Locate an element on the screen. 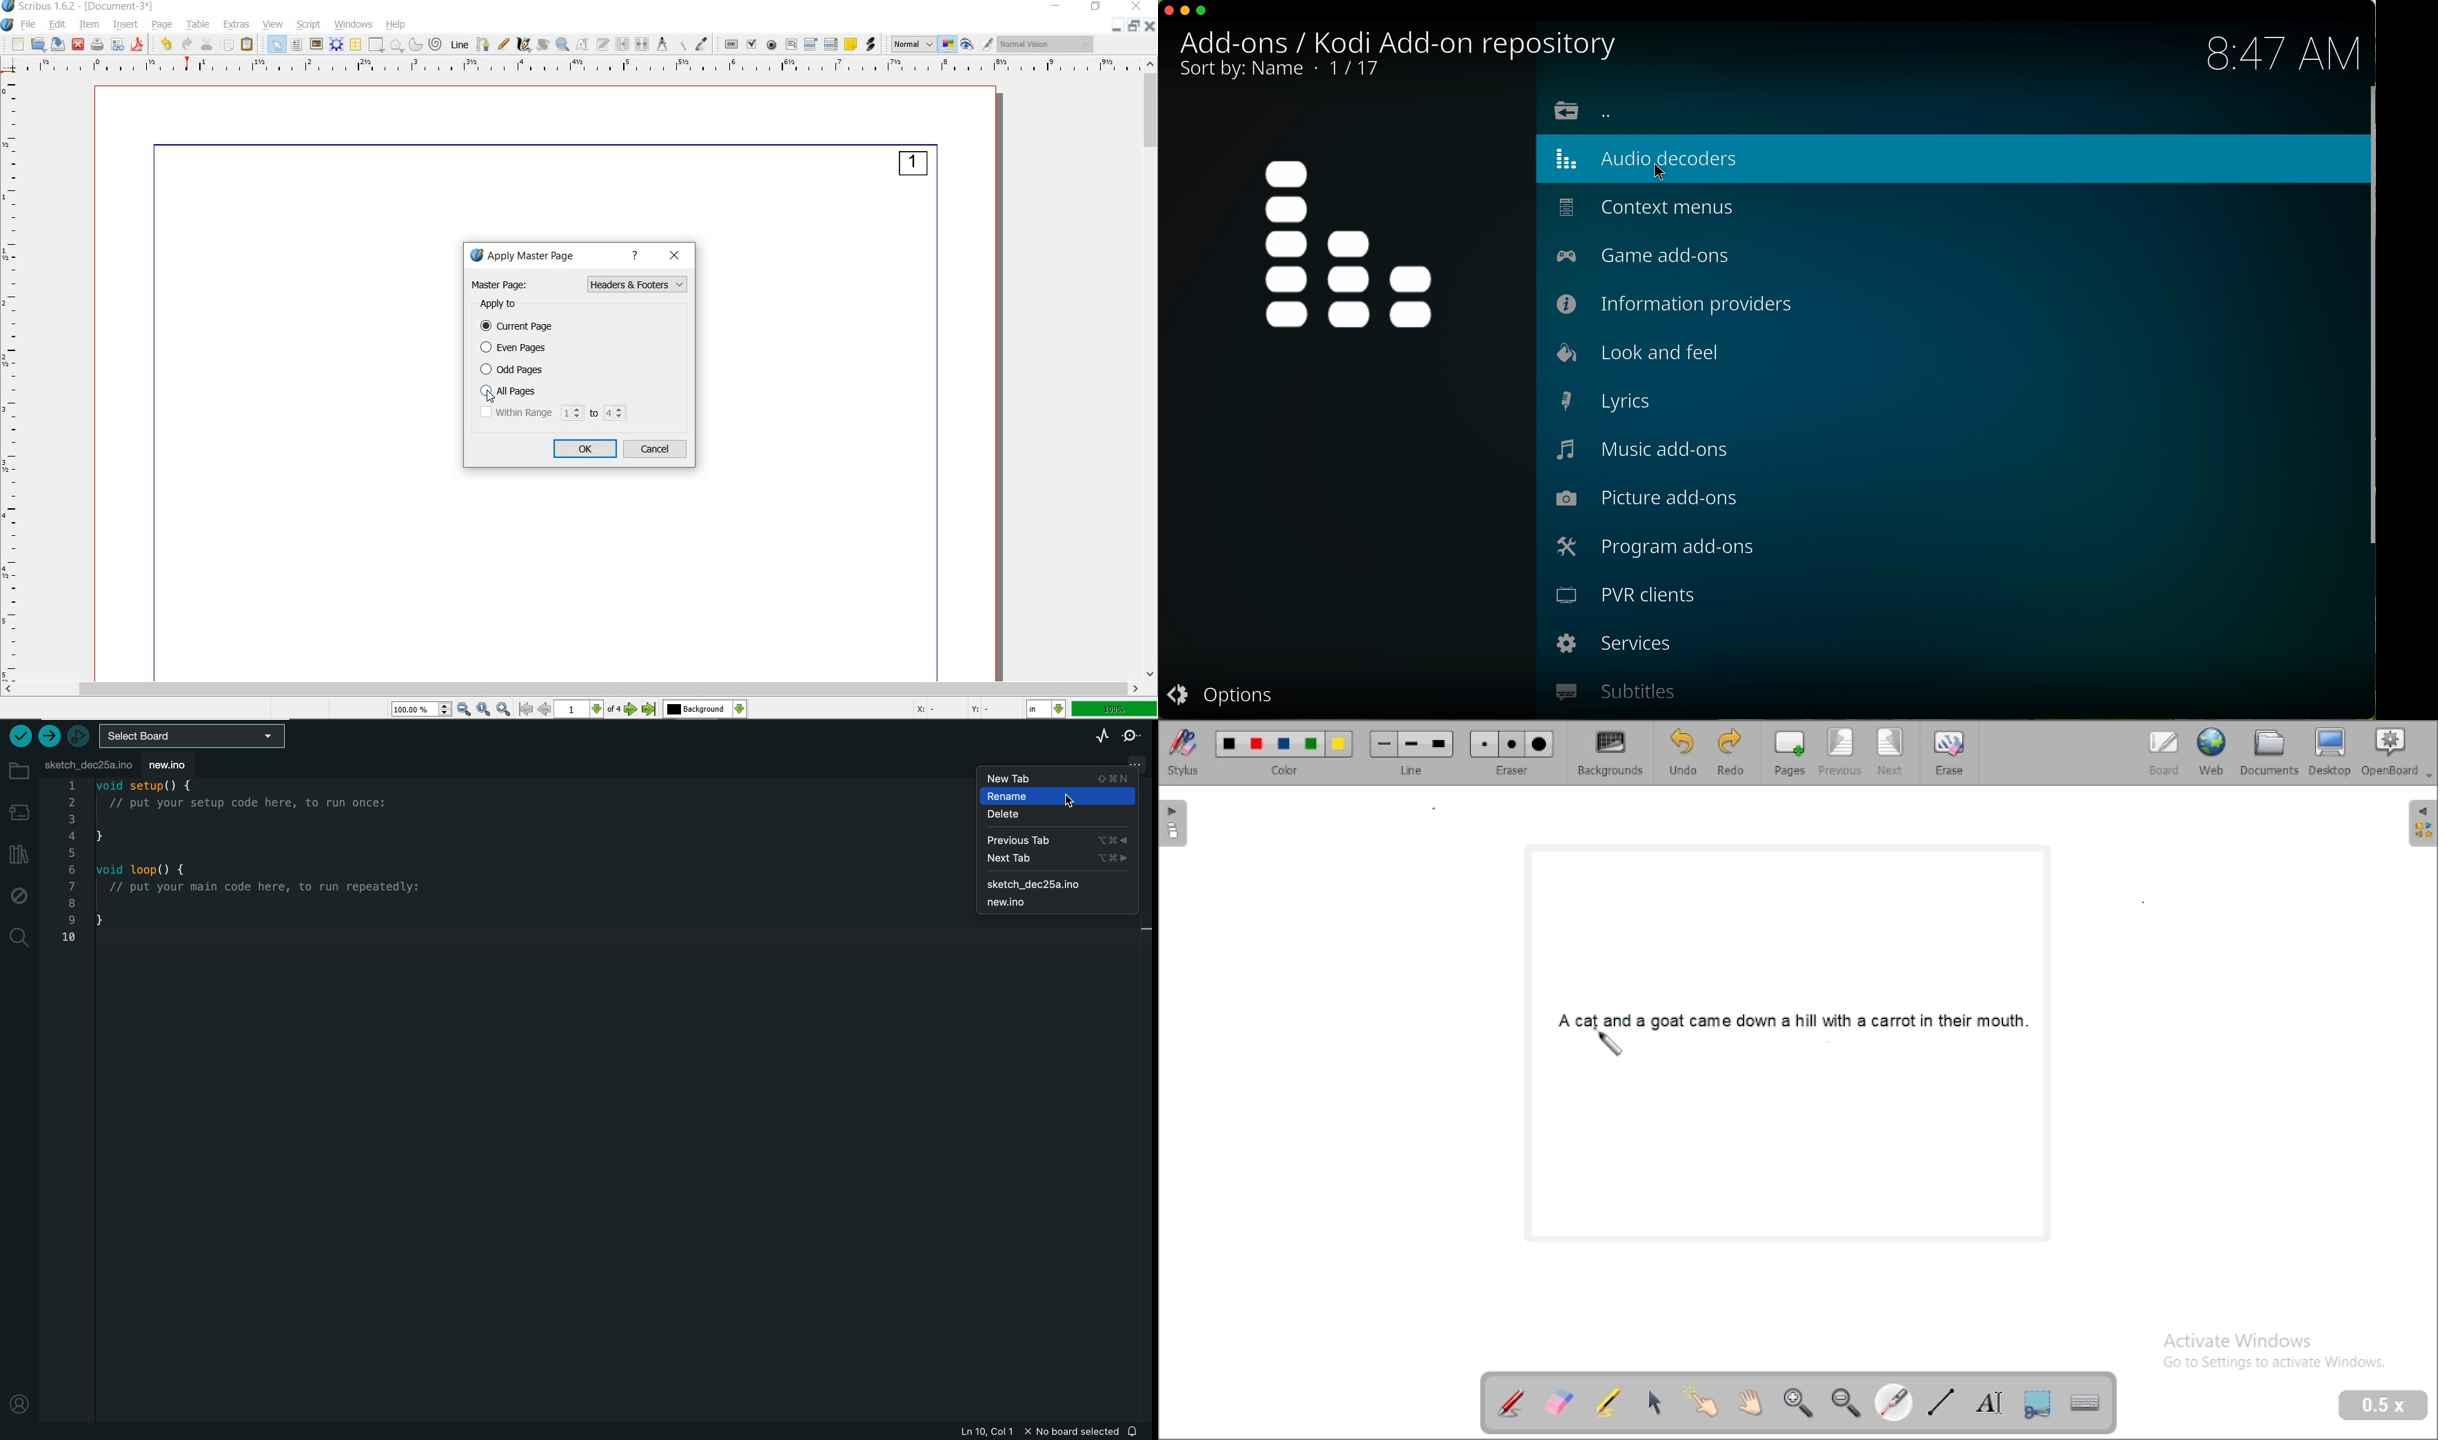 Image resolution: width=2464 pixels, height=1456 pixels. extras is located at coordinates (238, 25).